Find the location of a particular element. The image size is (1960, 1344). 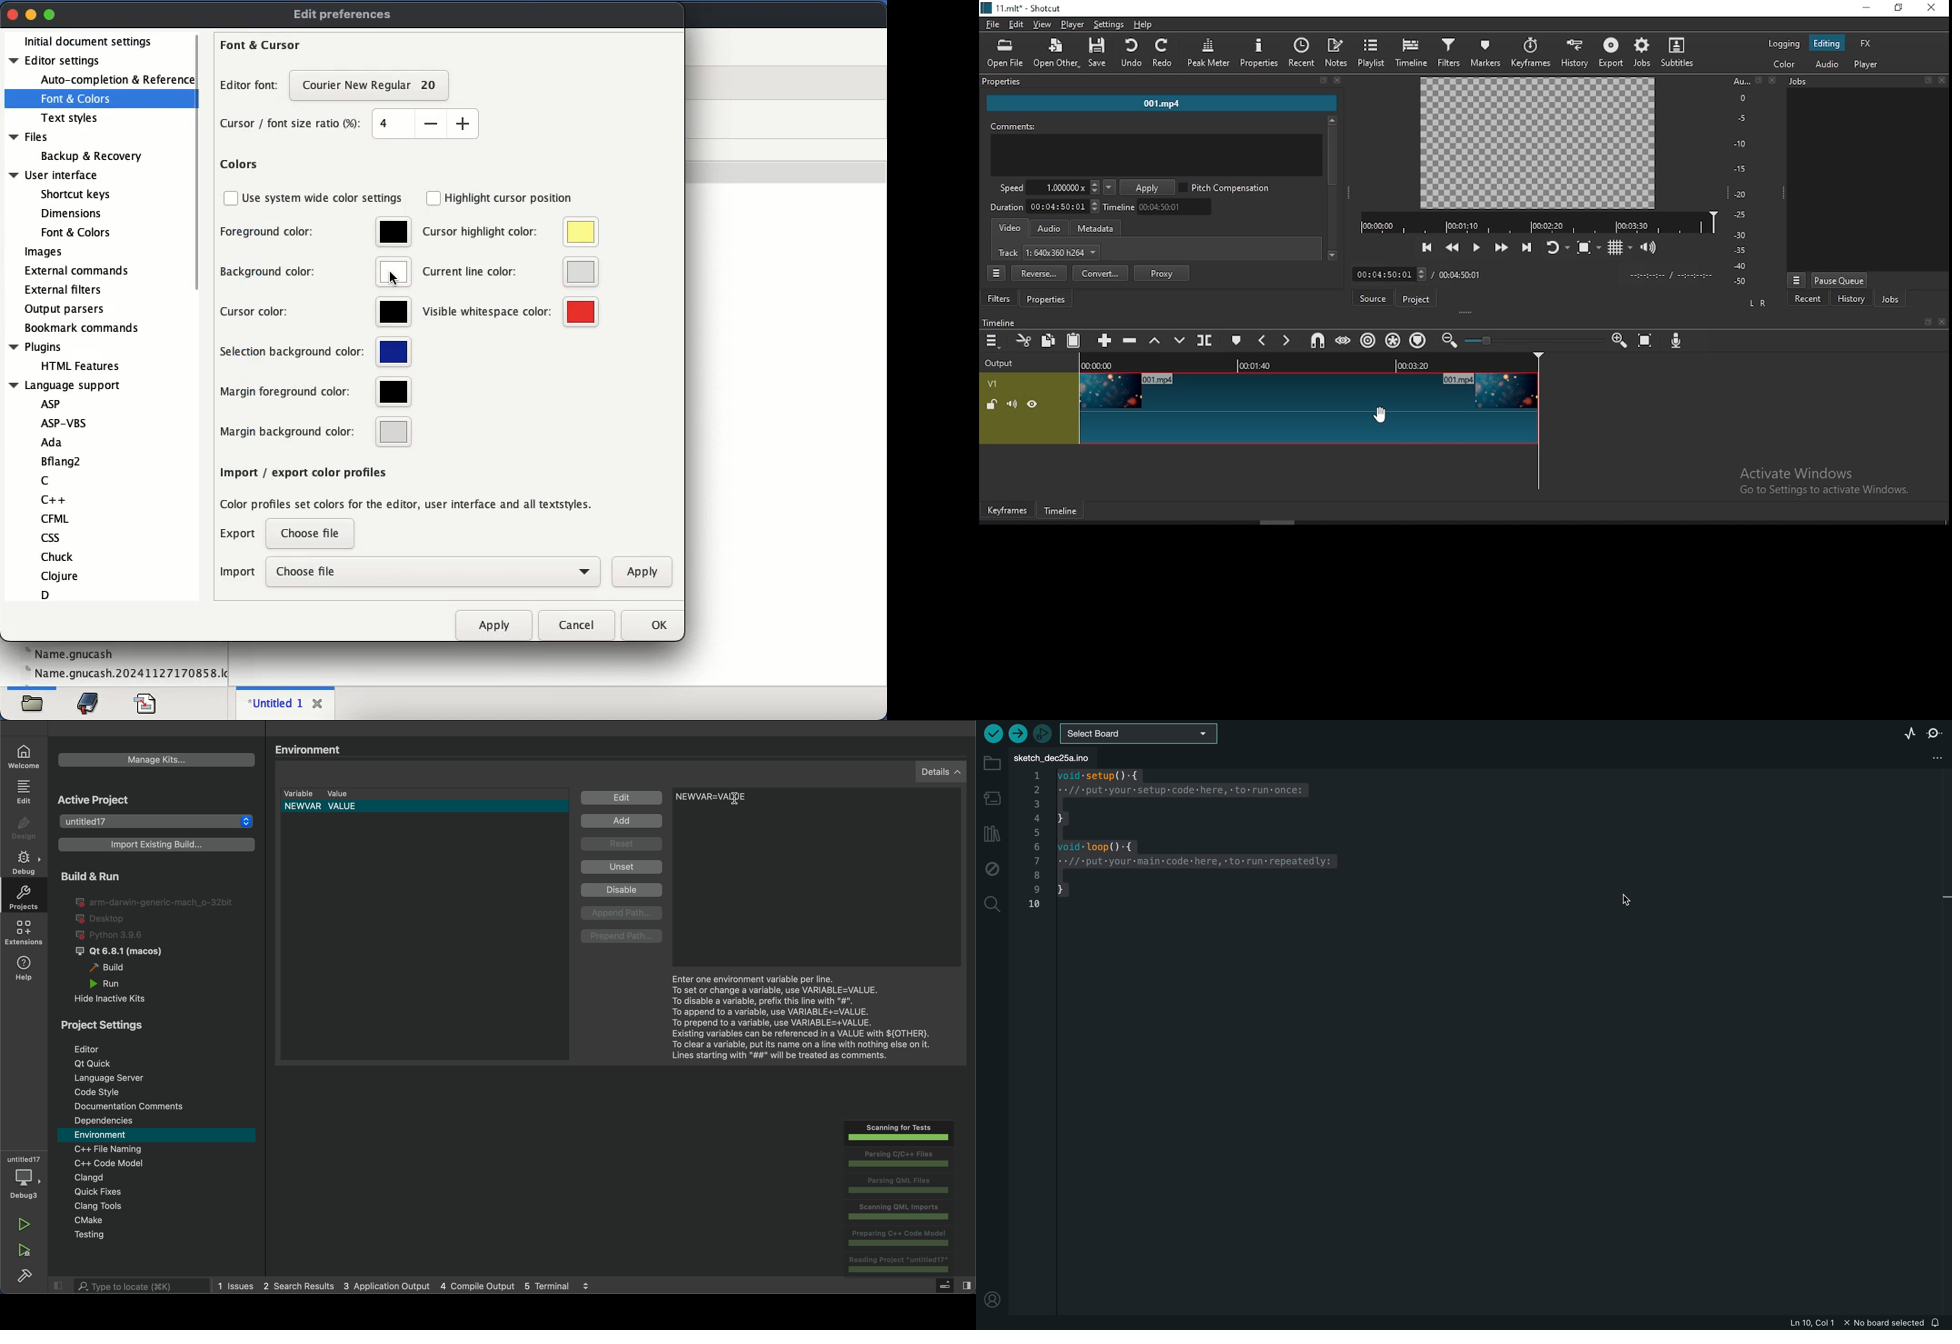

name.gnucash is located at coordinates (71, 653).